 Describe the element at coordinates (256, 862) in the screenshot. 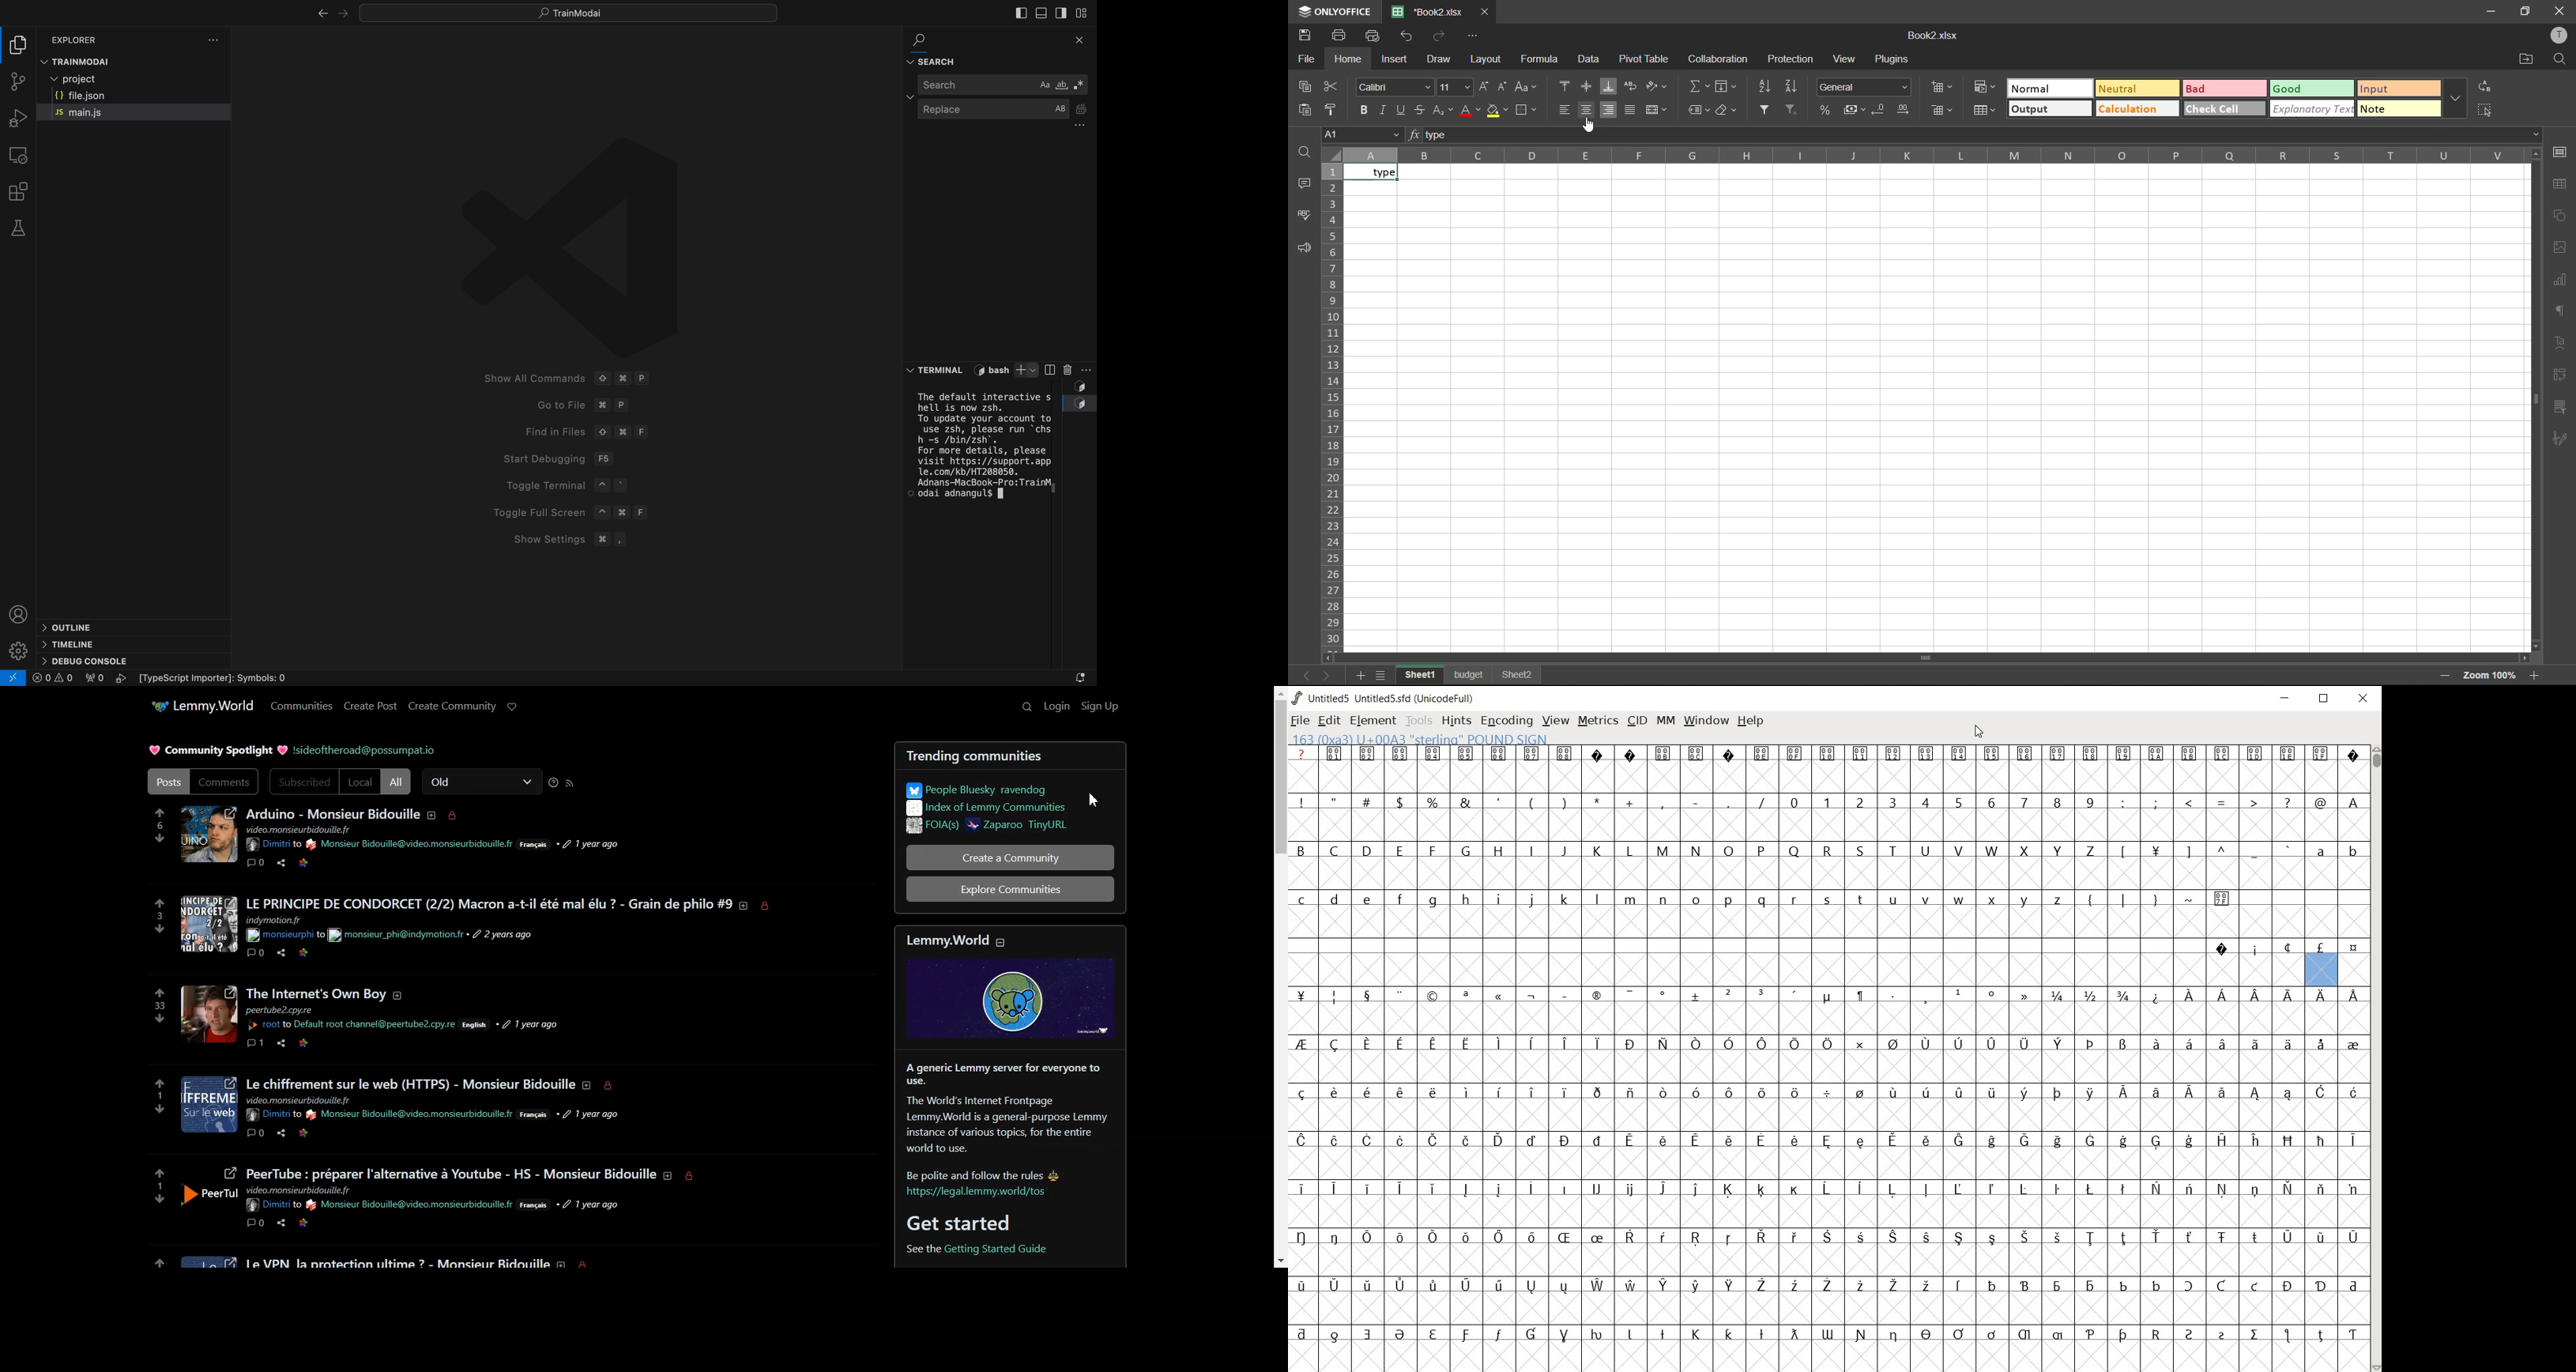

I see `Comment` at that location.